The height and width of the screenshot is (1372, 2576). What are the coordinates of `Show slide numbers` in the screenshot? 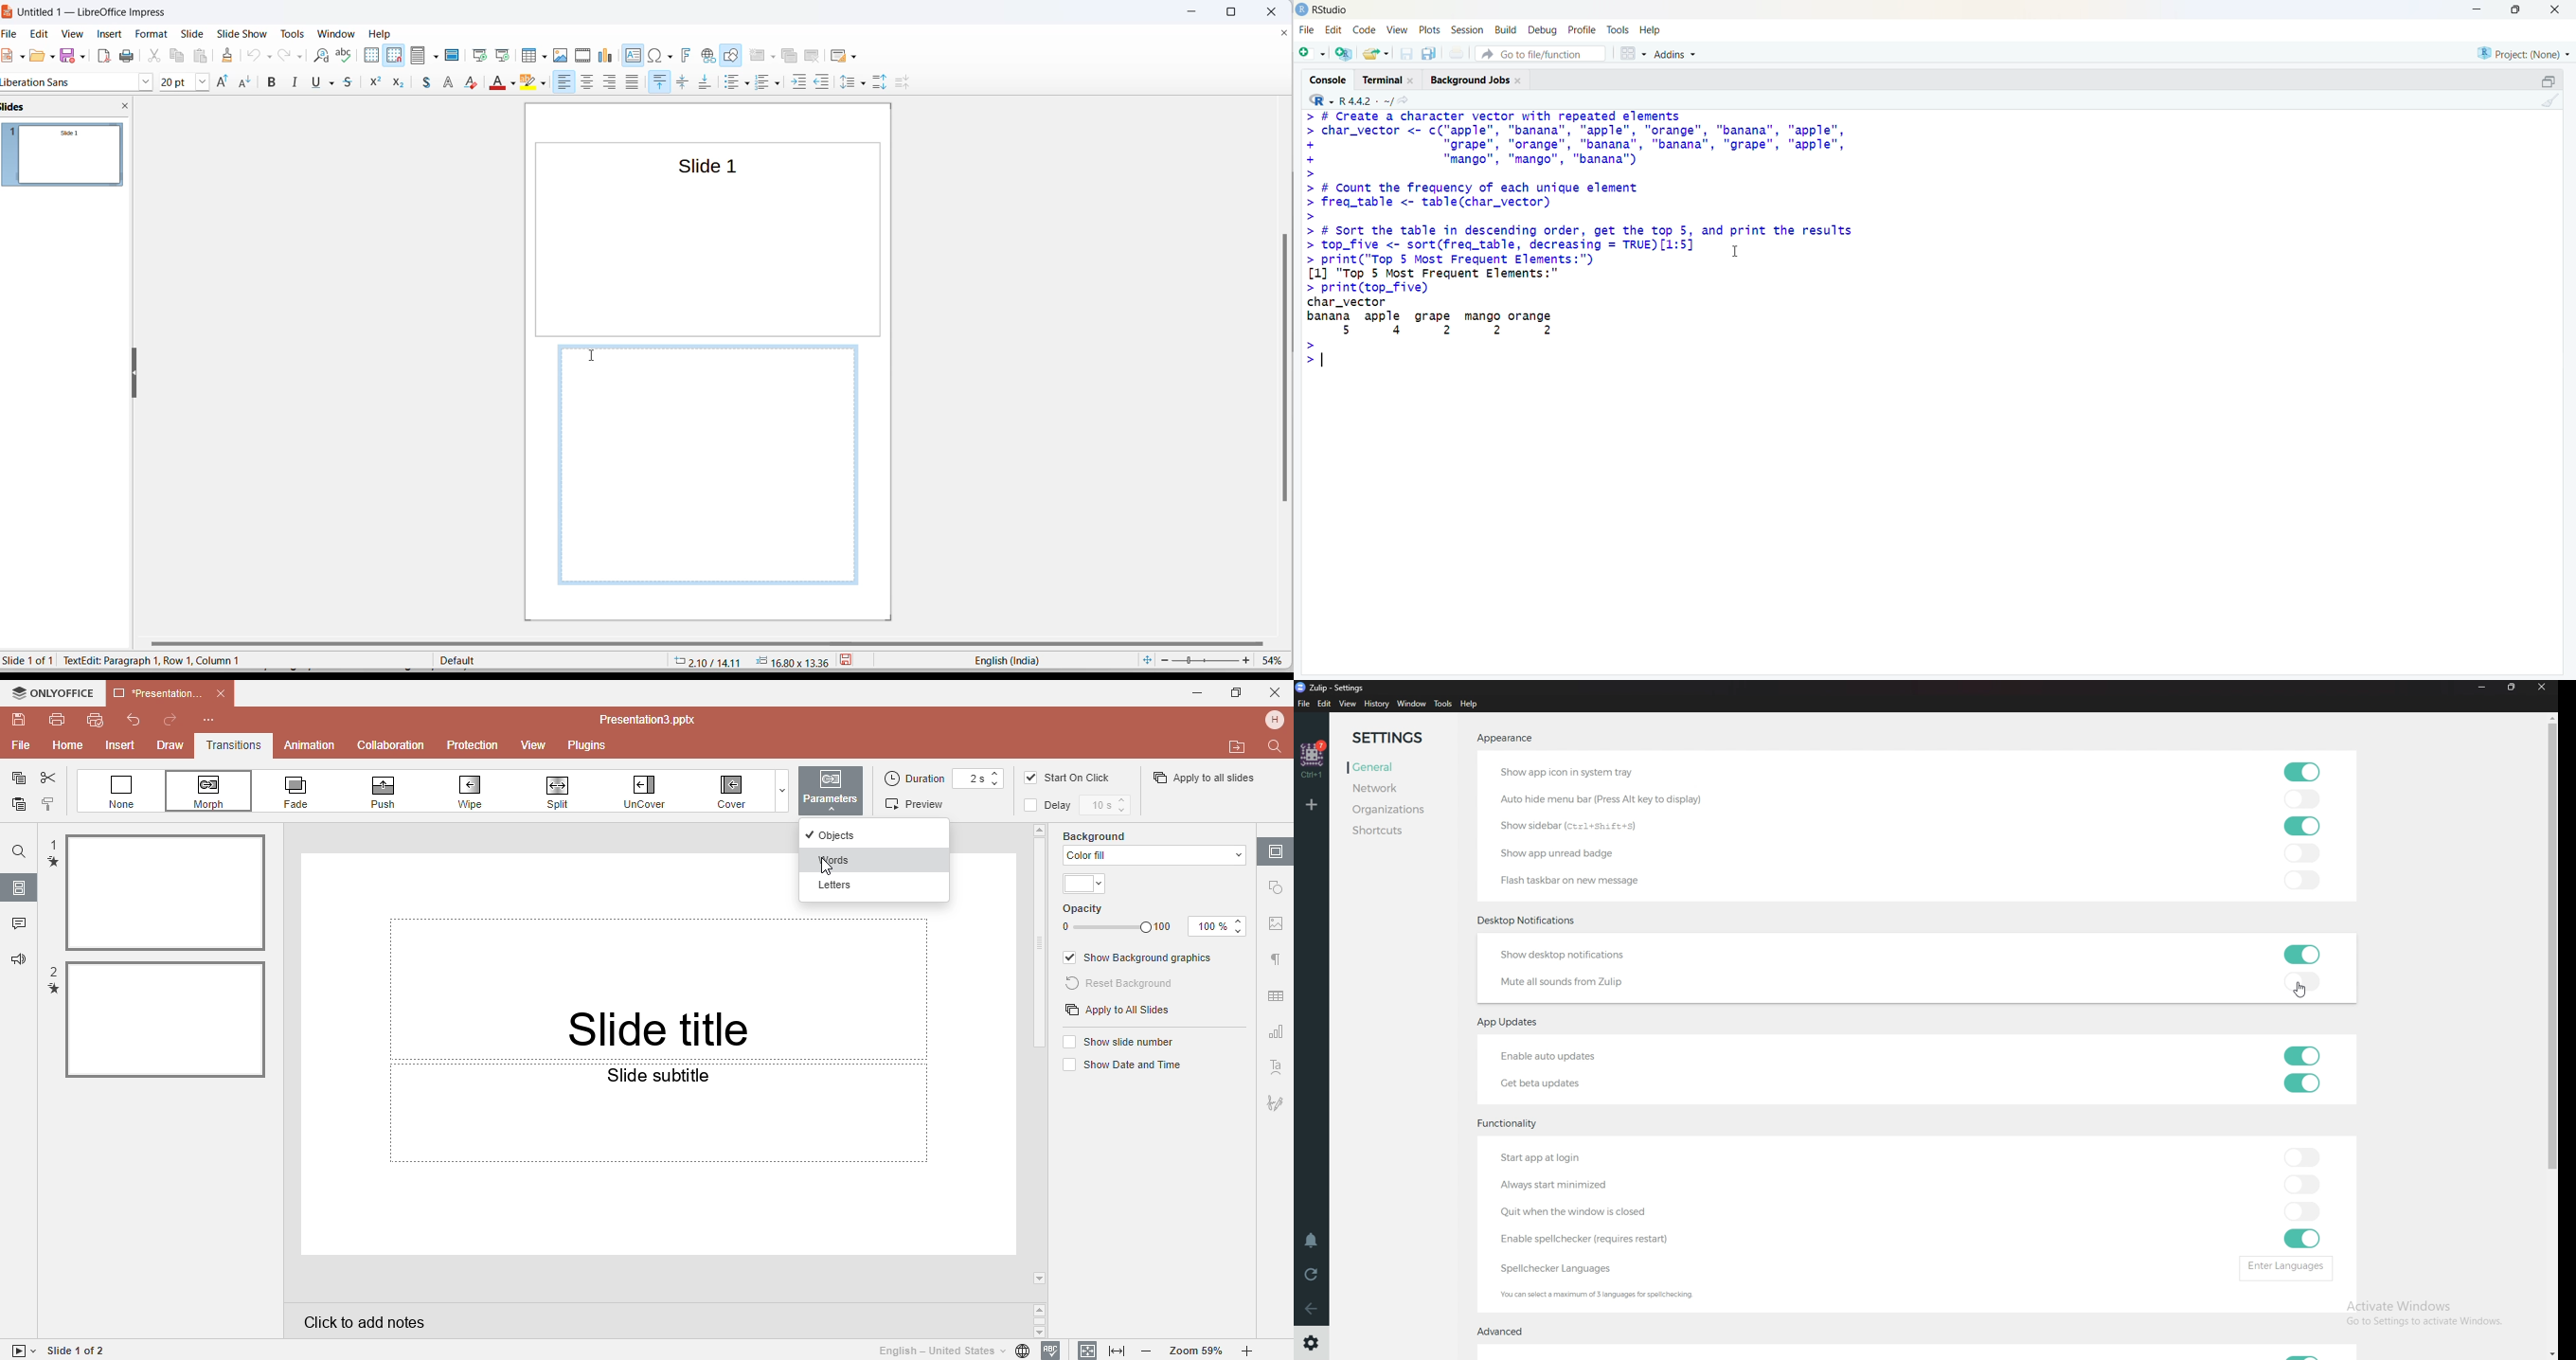 It's located at (1121, 1041).